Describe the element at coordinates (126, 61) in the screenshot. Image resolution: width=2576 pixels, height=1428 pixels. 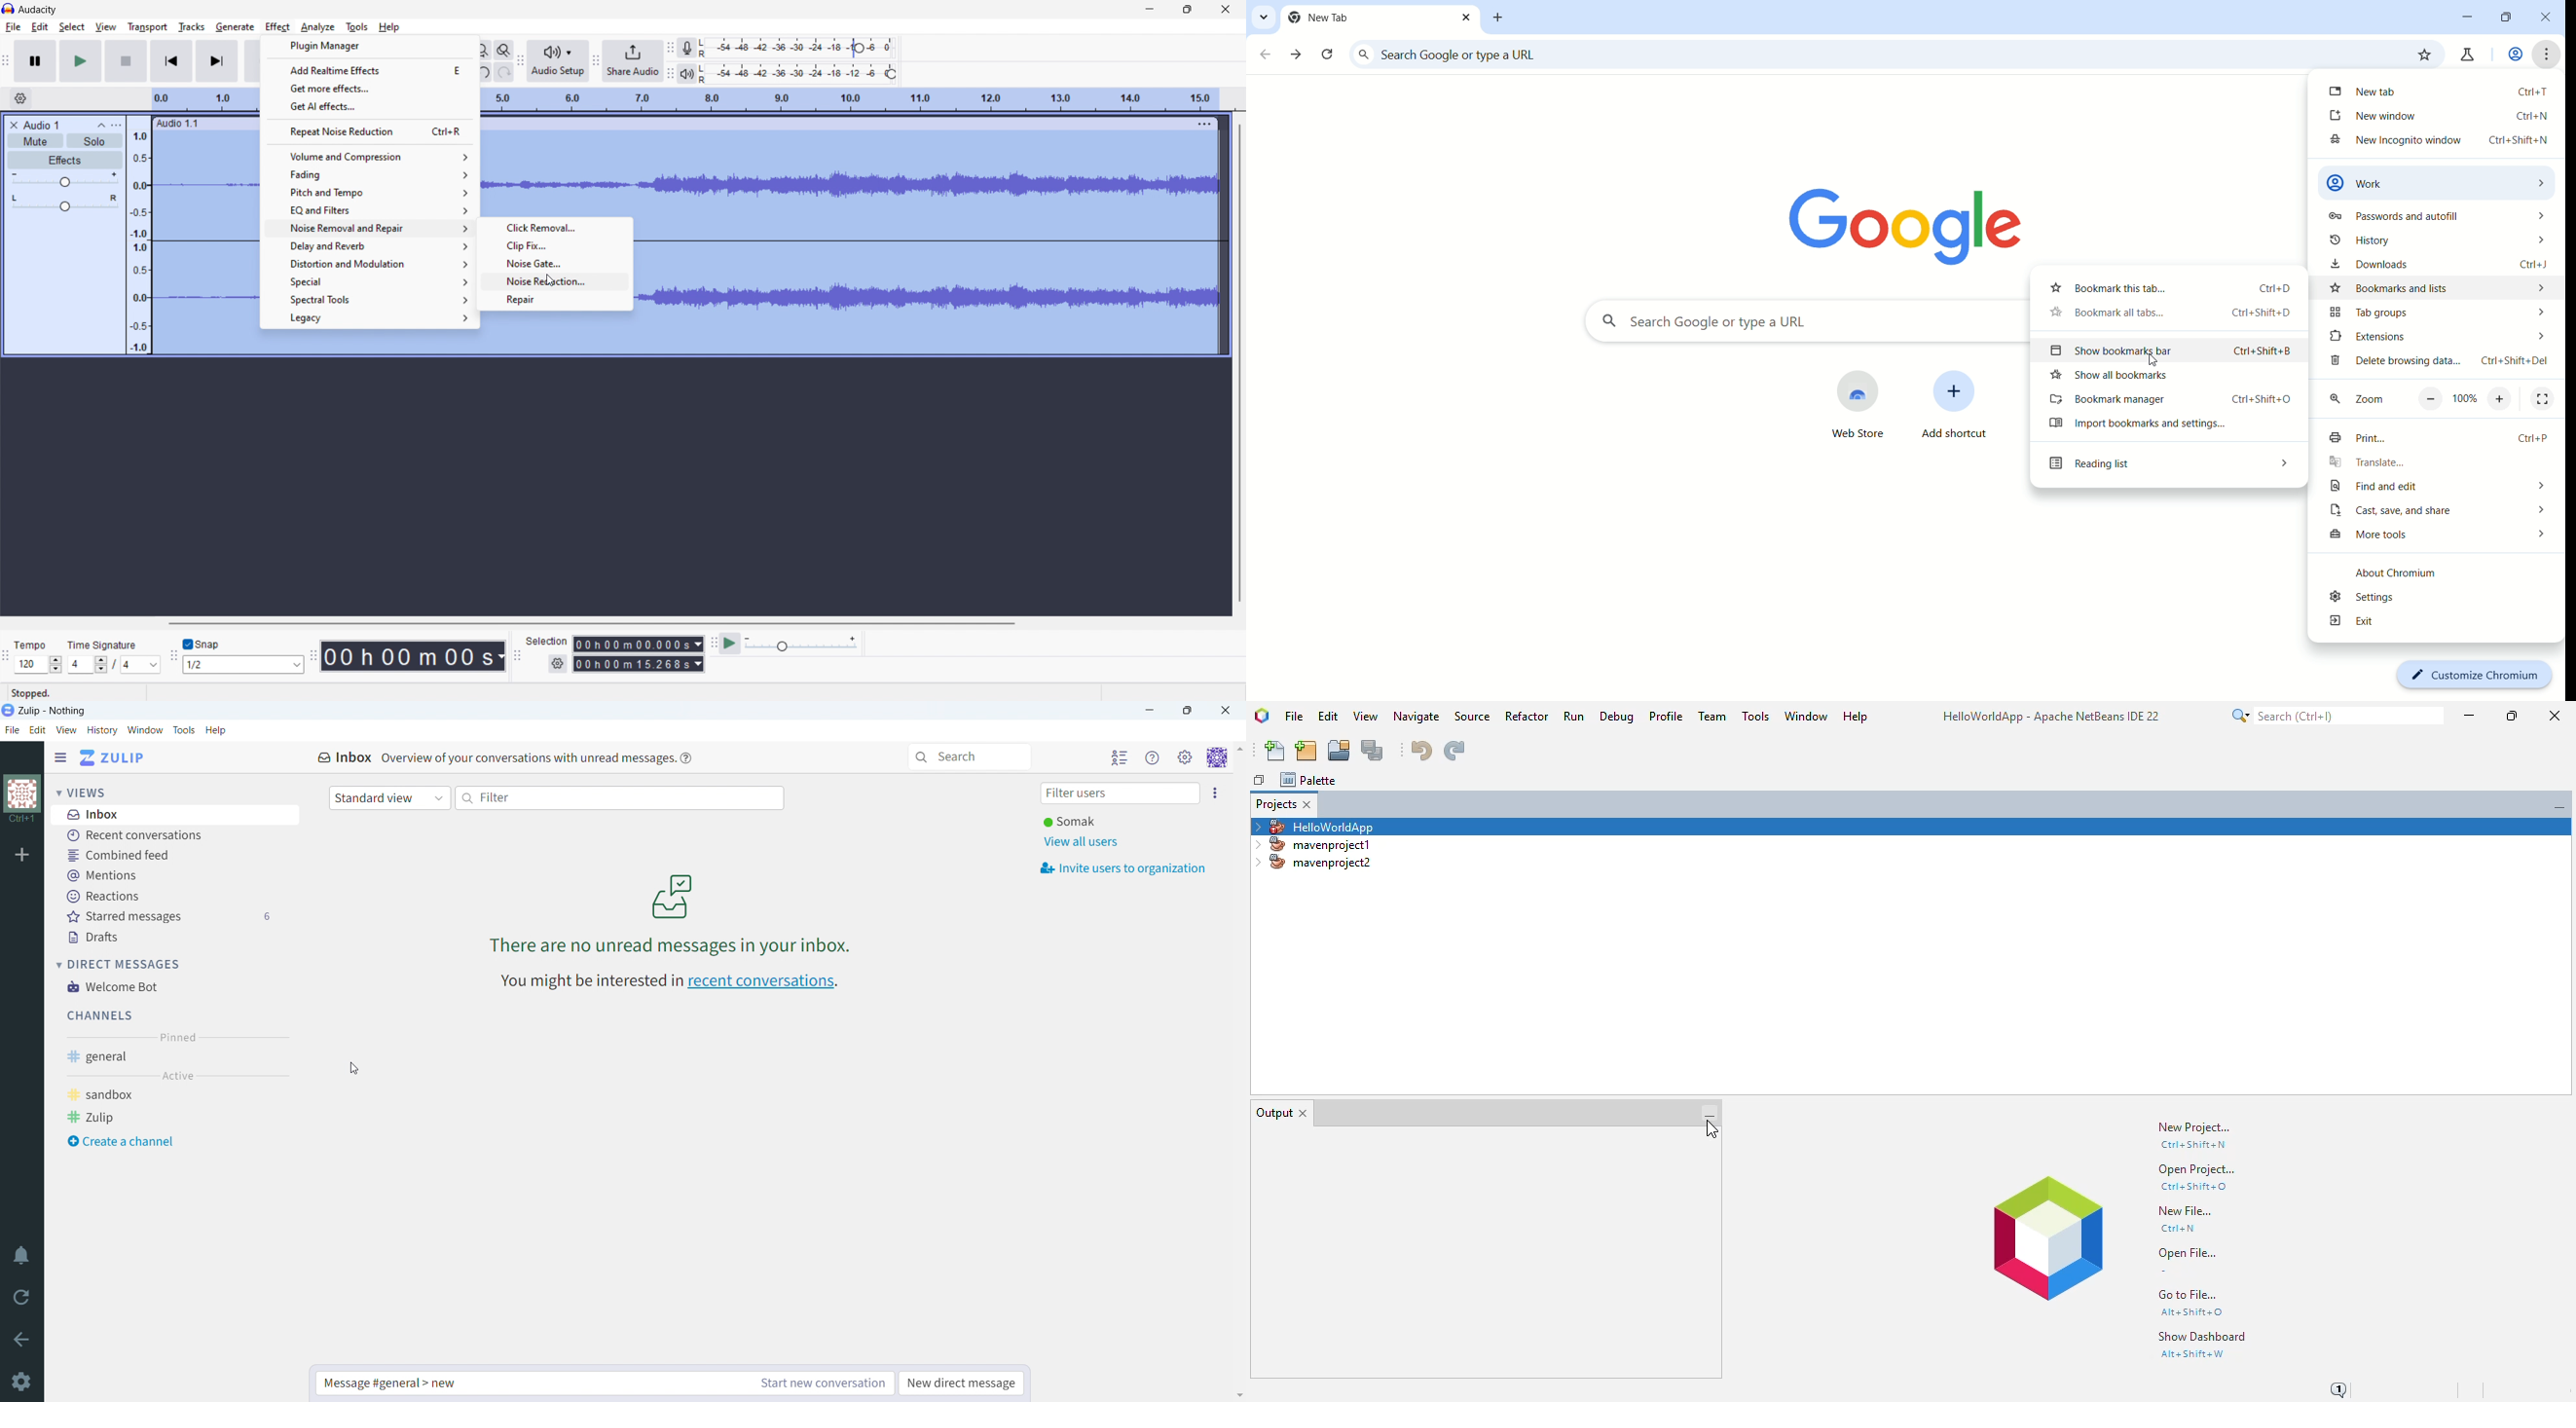
I see `stop` at that location.